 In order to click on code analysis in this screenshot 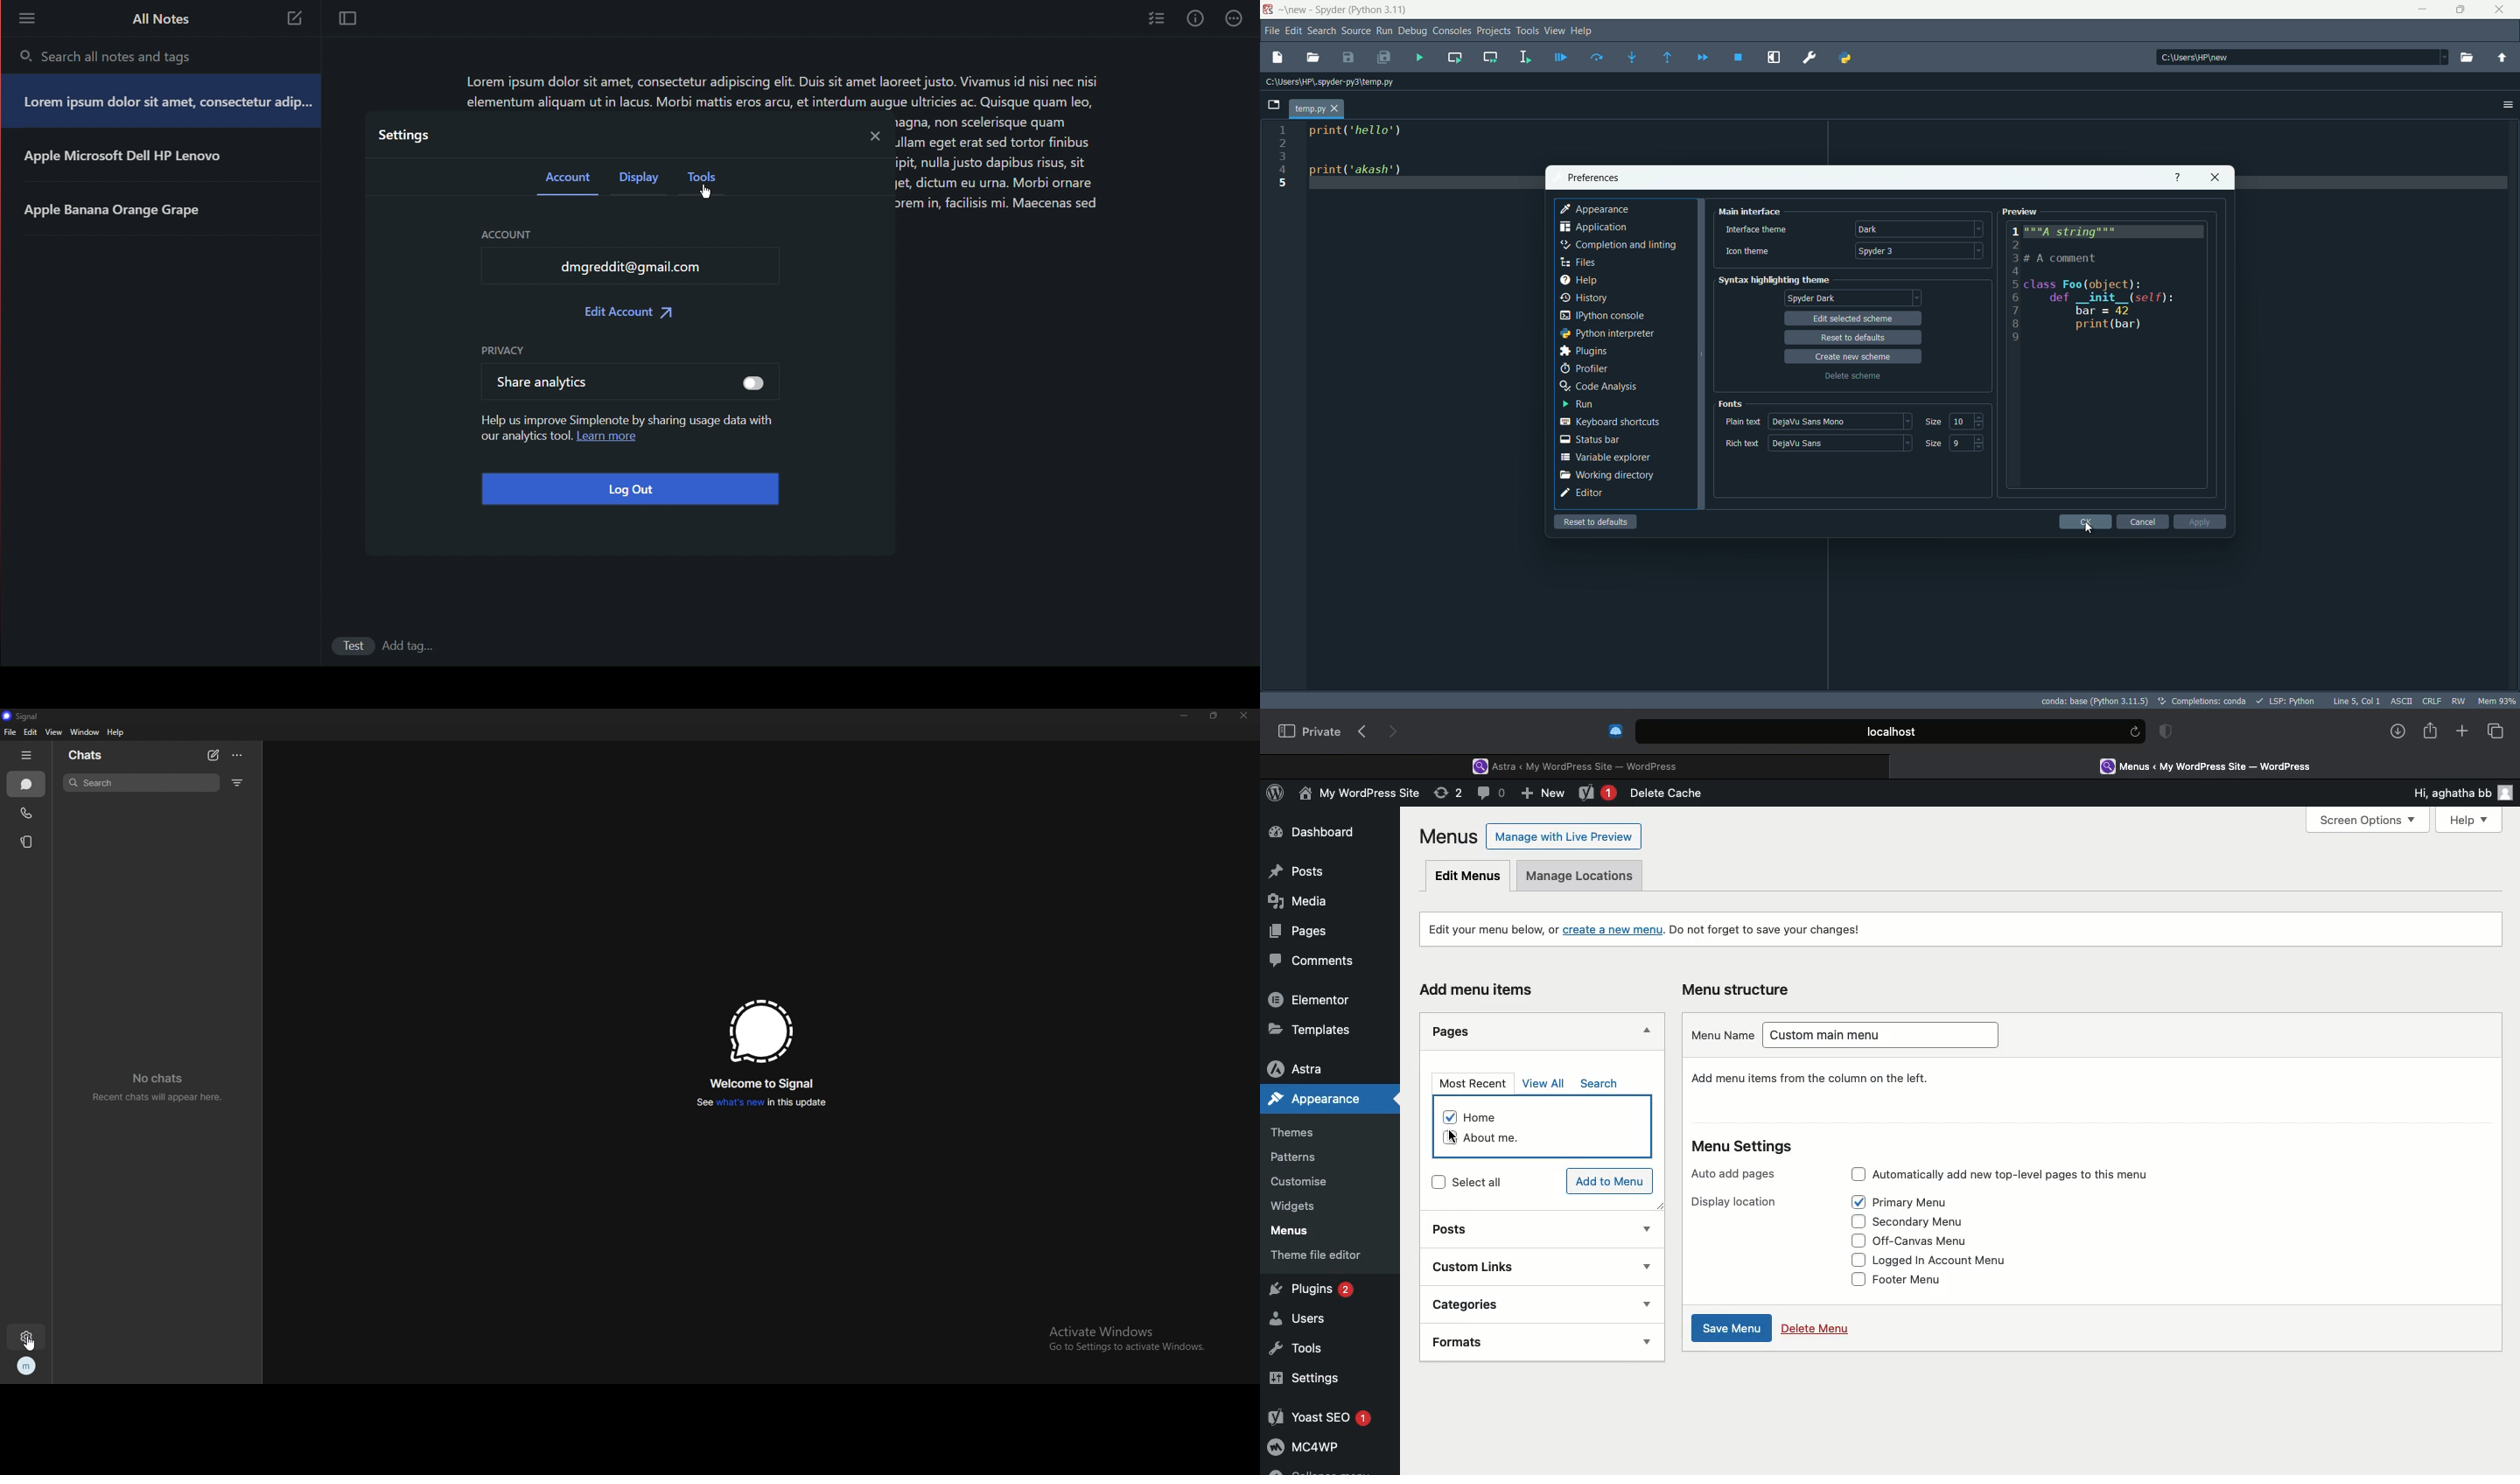, I will do `click(1596, 386)`.